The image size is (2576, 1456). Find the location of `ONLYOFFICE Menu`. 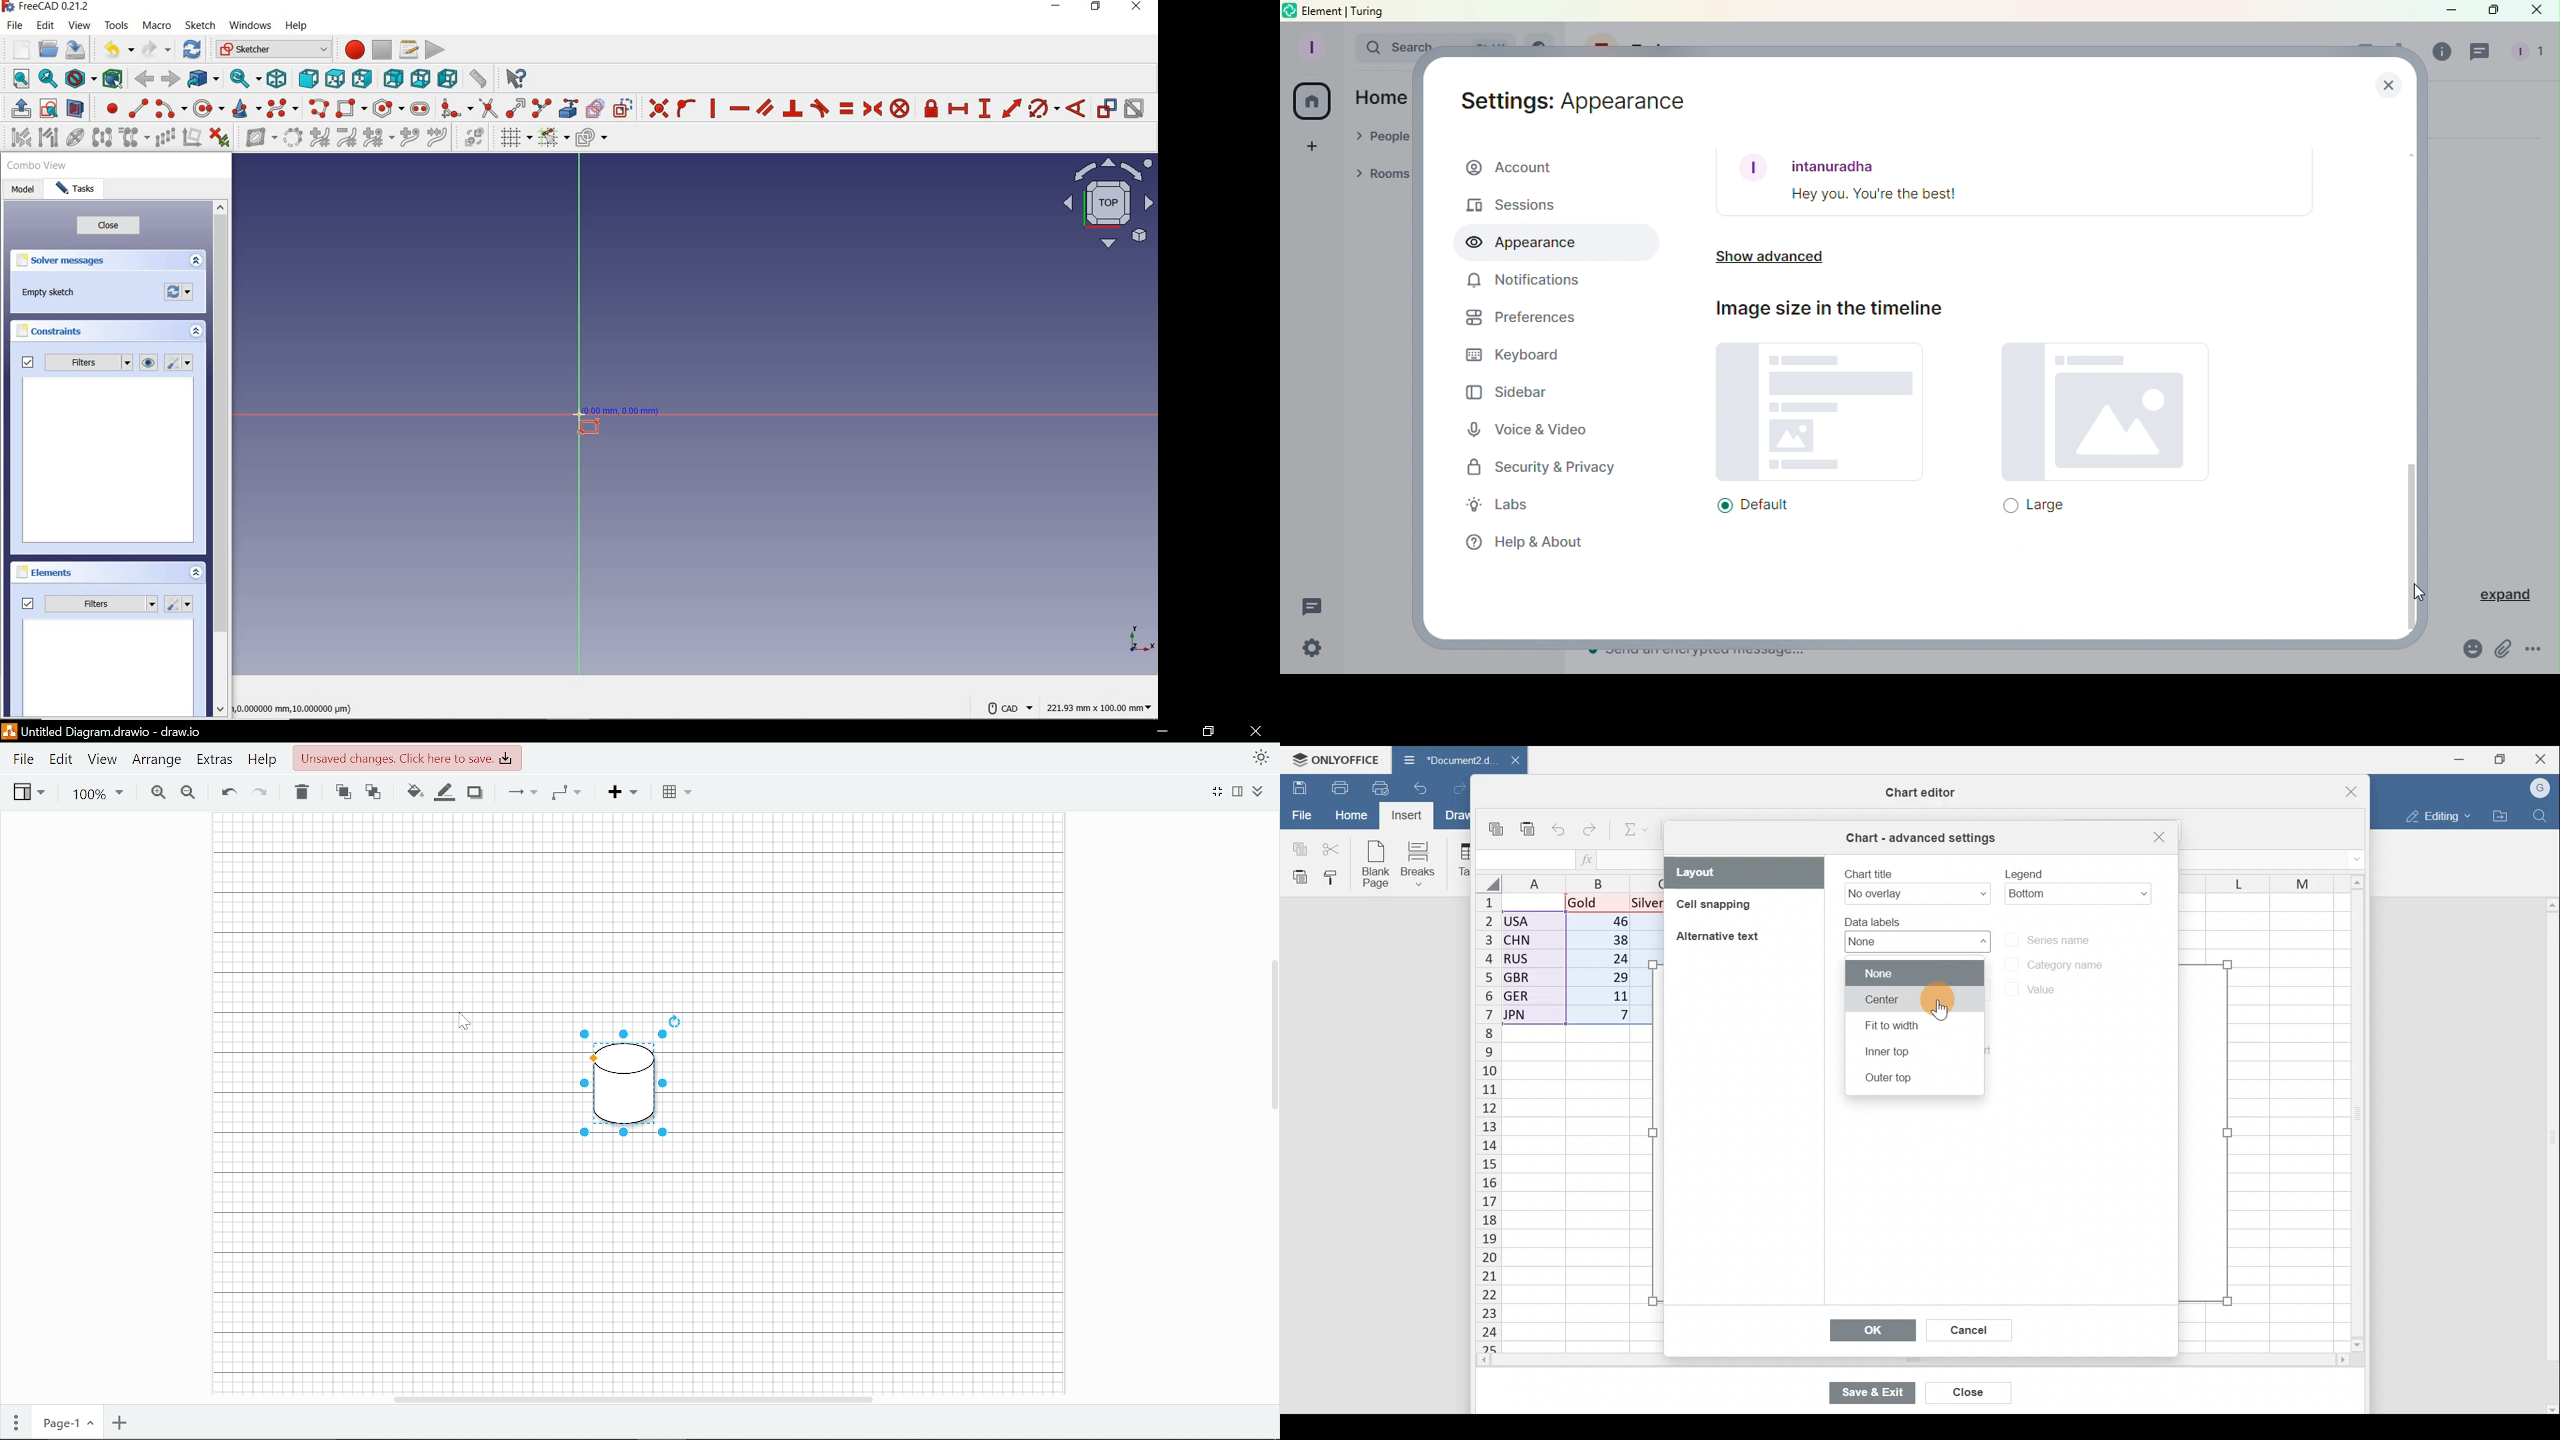

ONLYOFFICE Menu is located at coordinates (1333, 759).